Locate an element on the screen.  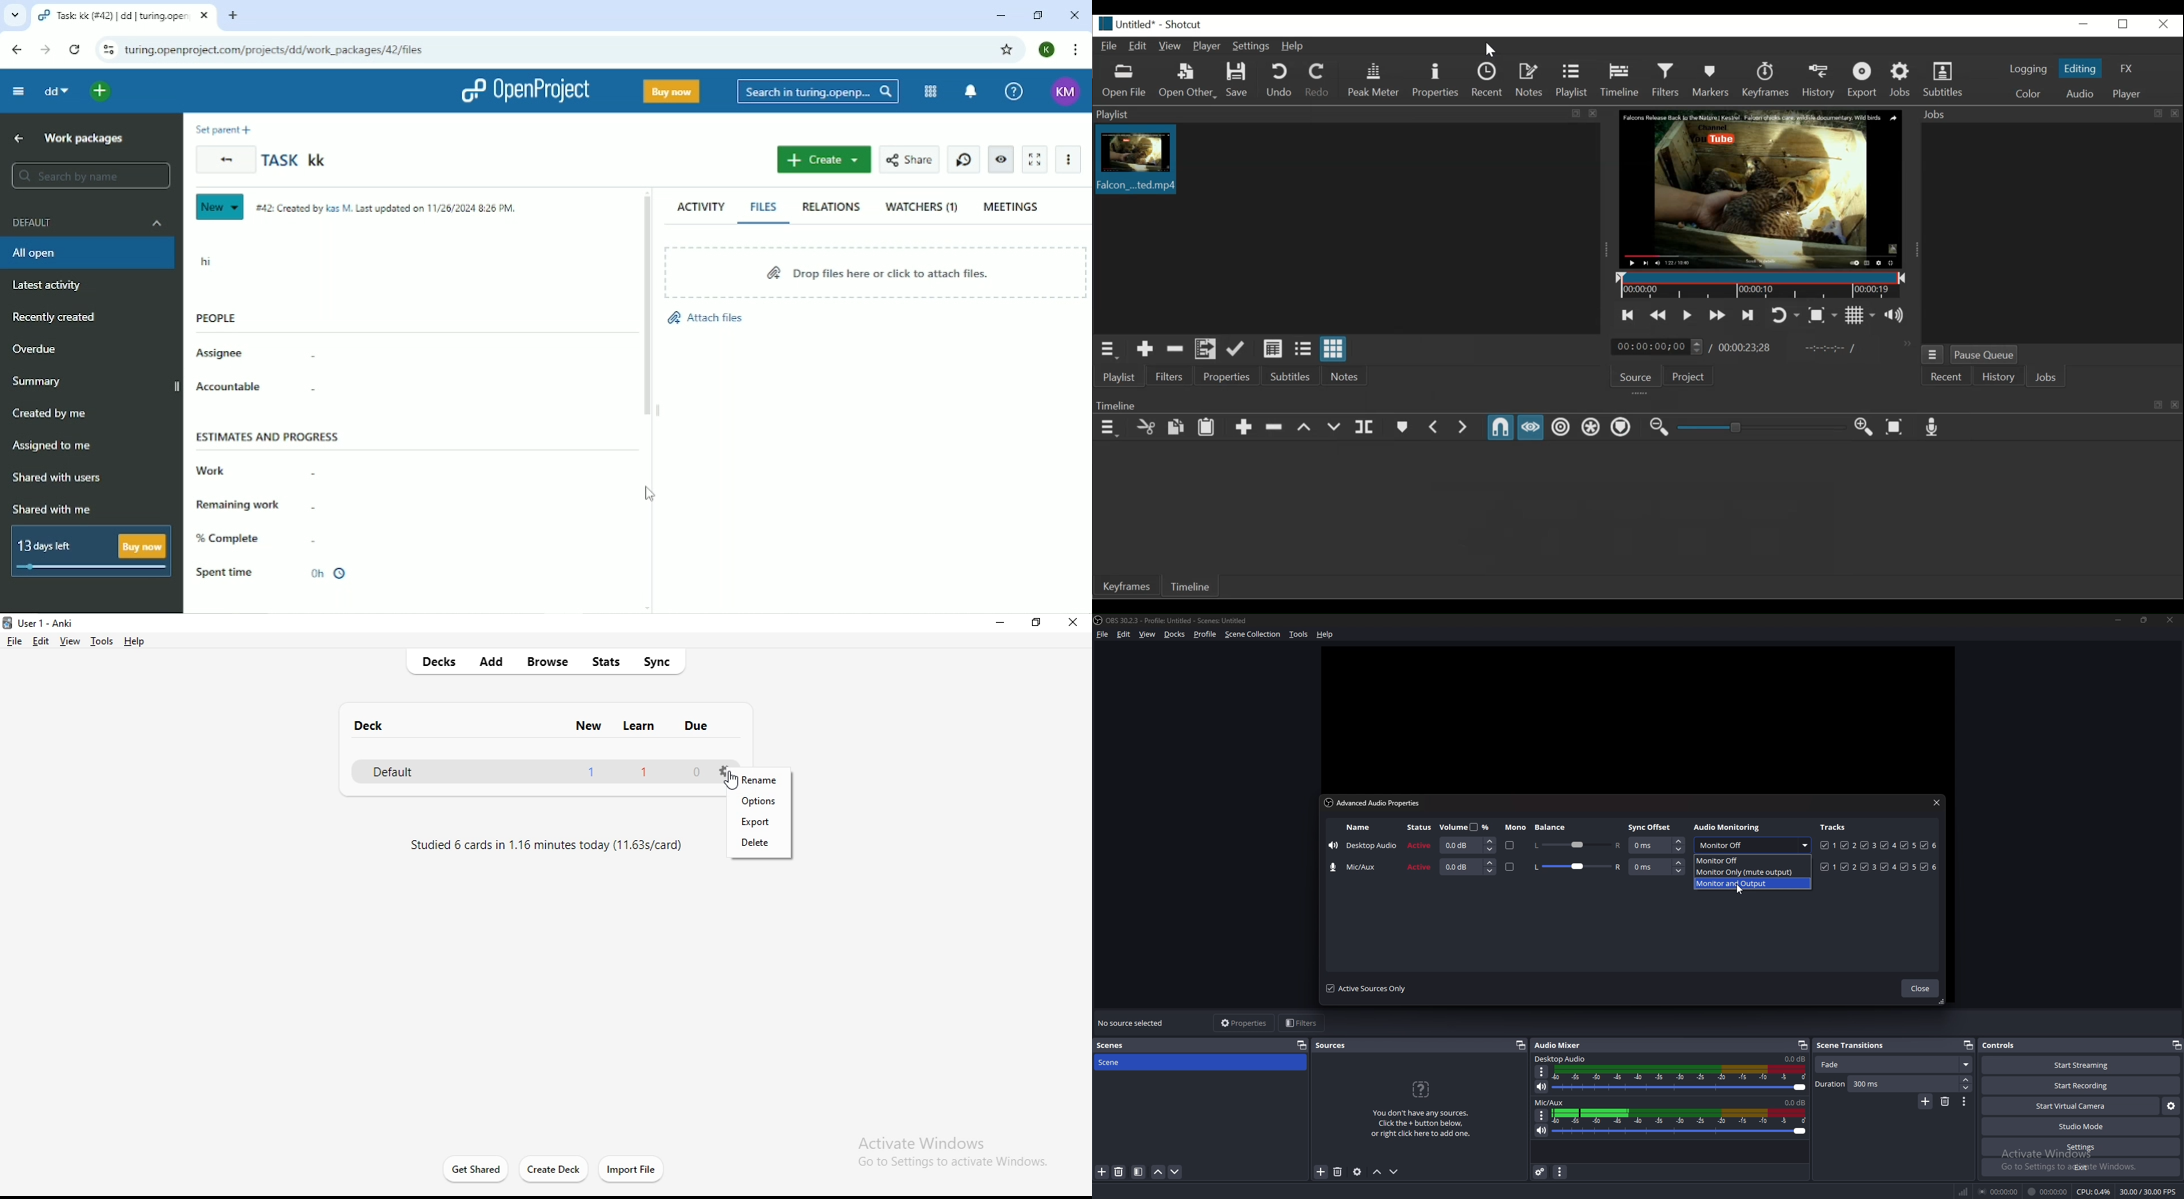
Restore is located at coordinates (2124, 24).